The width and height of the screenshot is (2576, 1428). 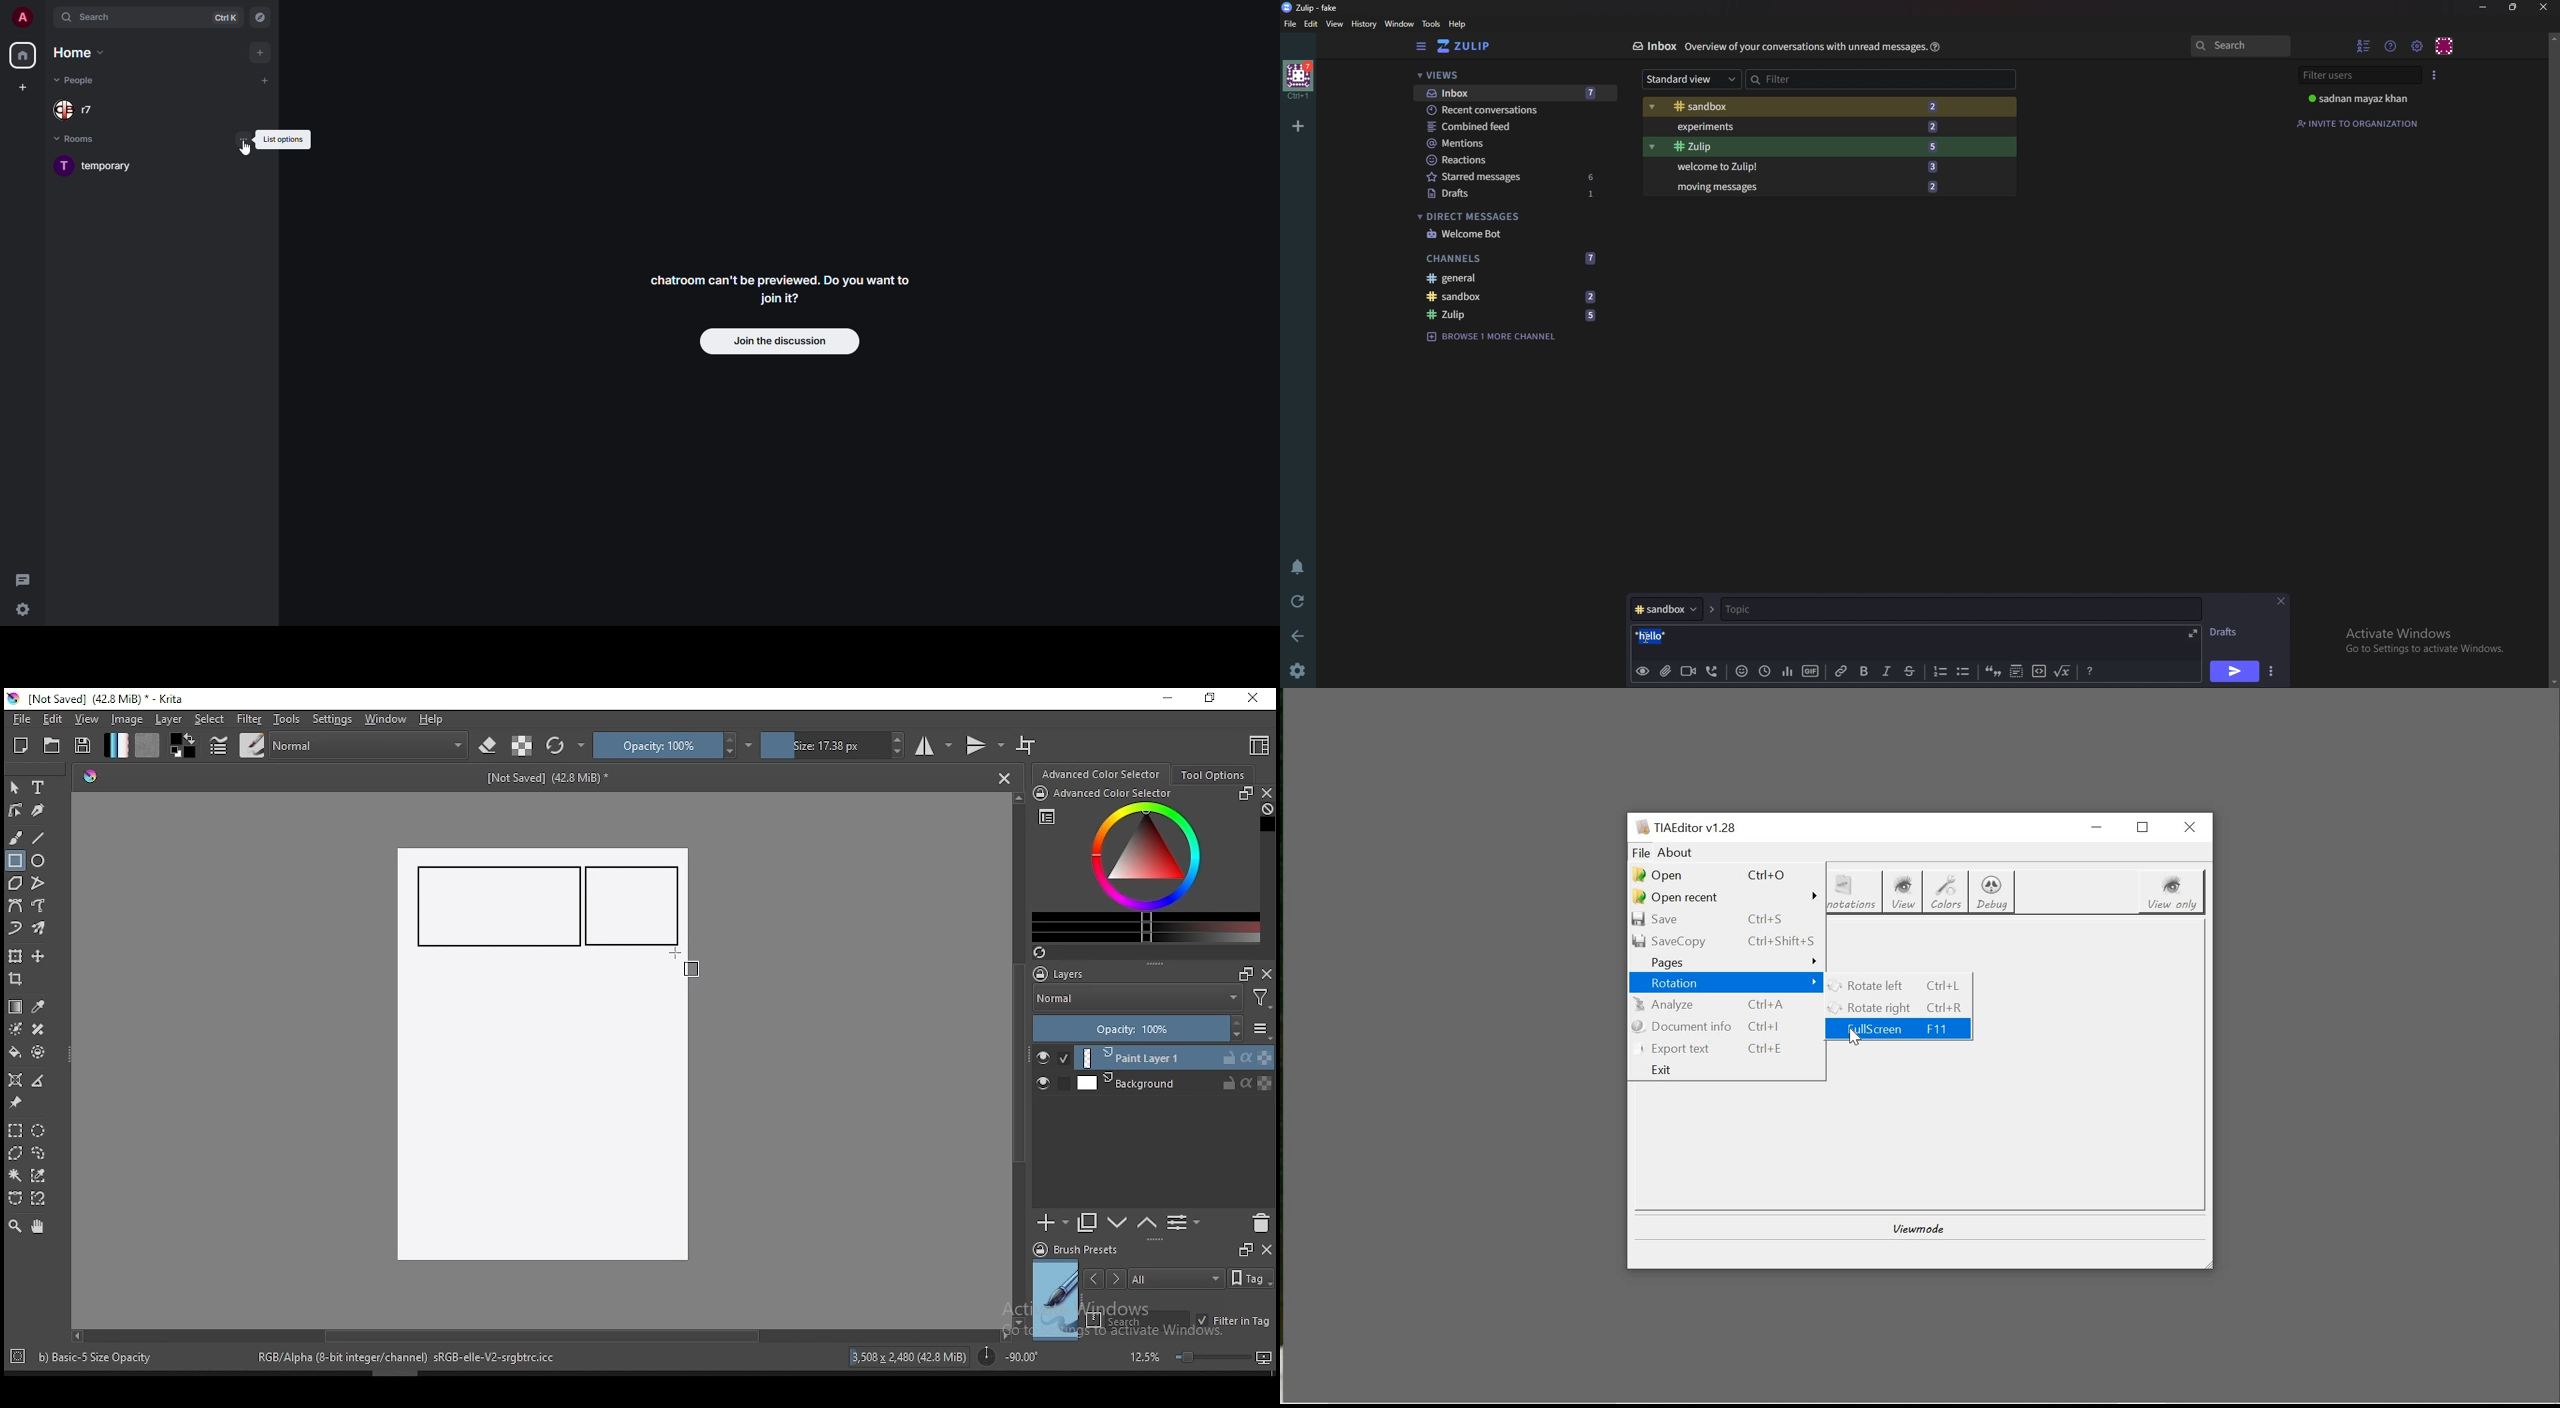 I want to click on view mode, so click(x=1916, y=1227).